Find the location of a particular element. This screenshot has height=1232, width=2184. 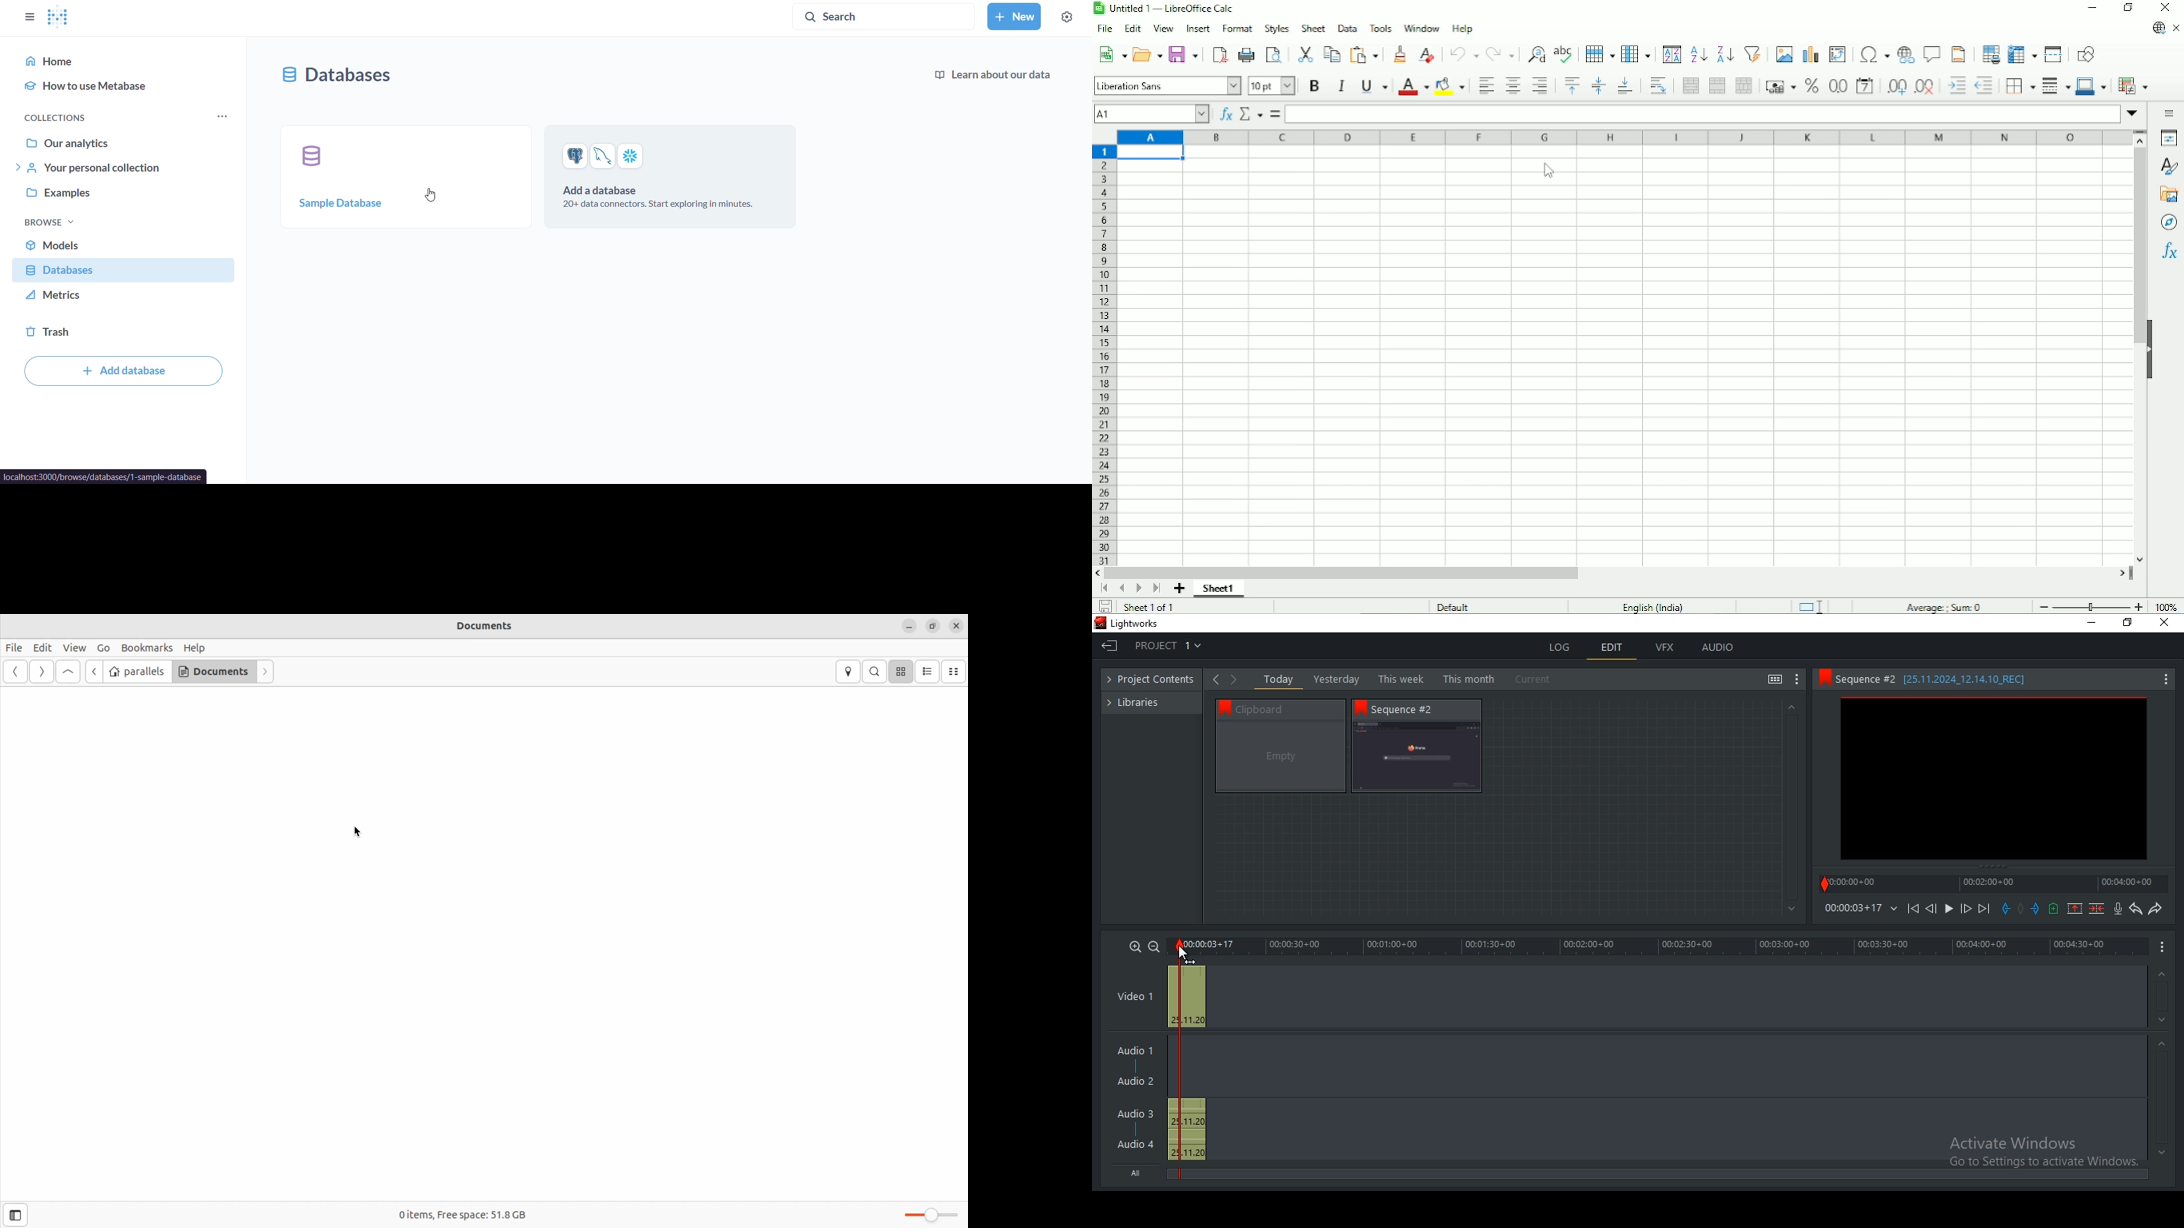

Insert comment is located at coordinates (1932, 53).